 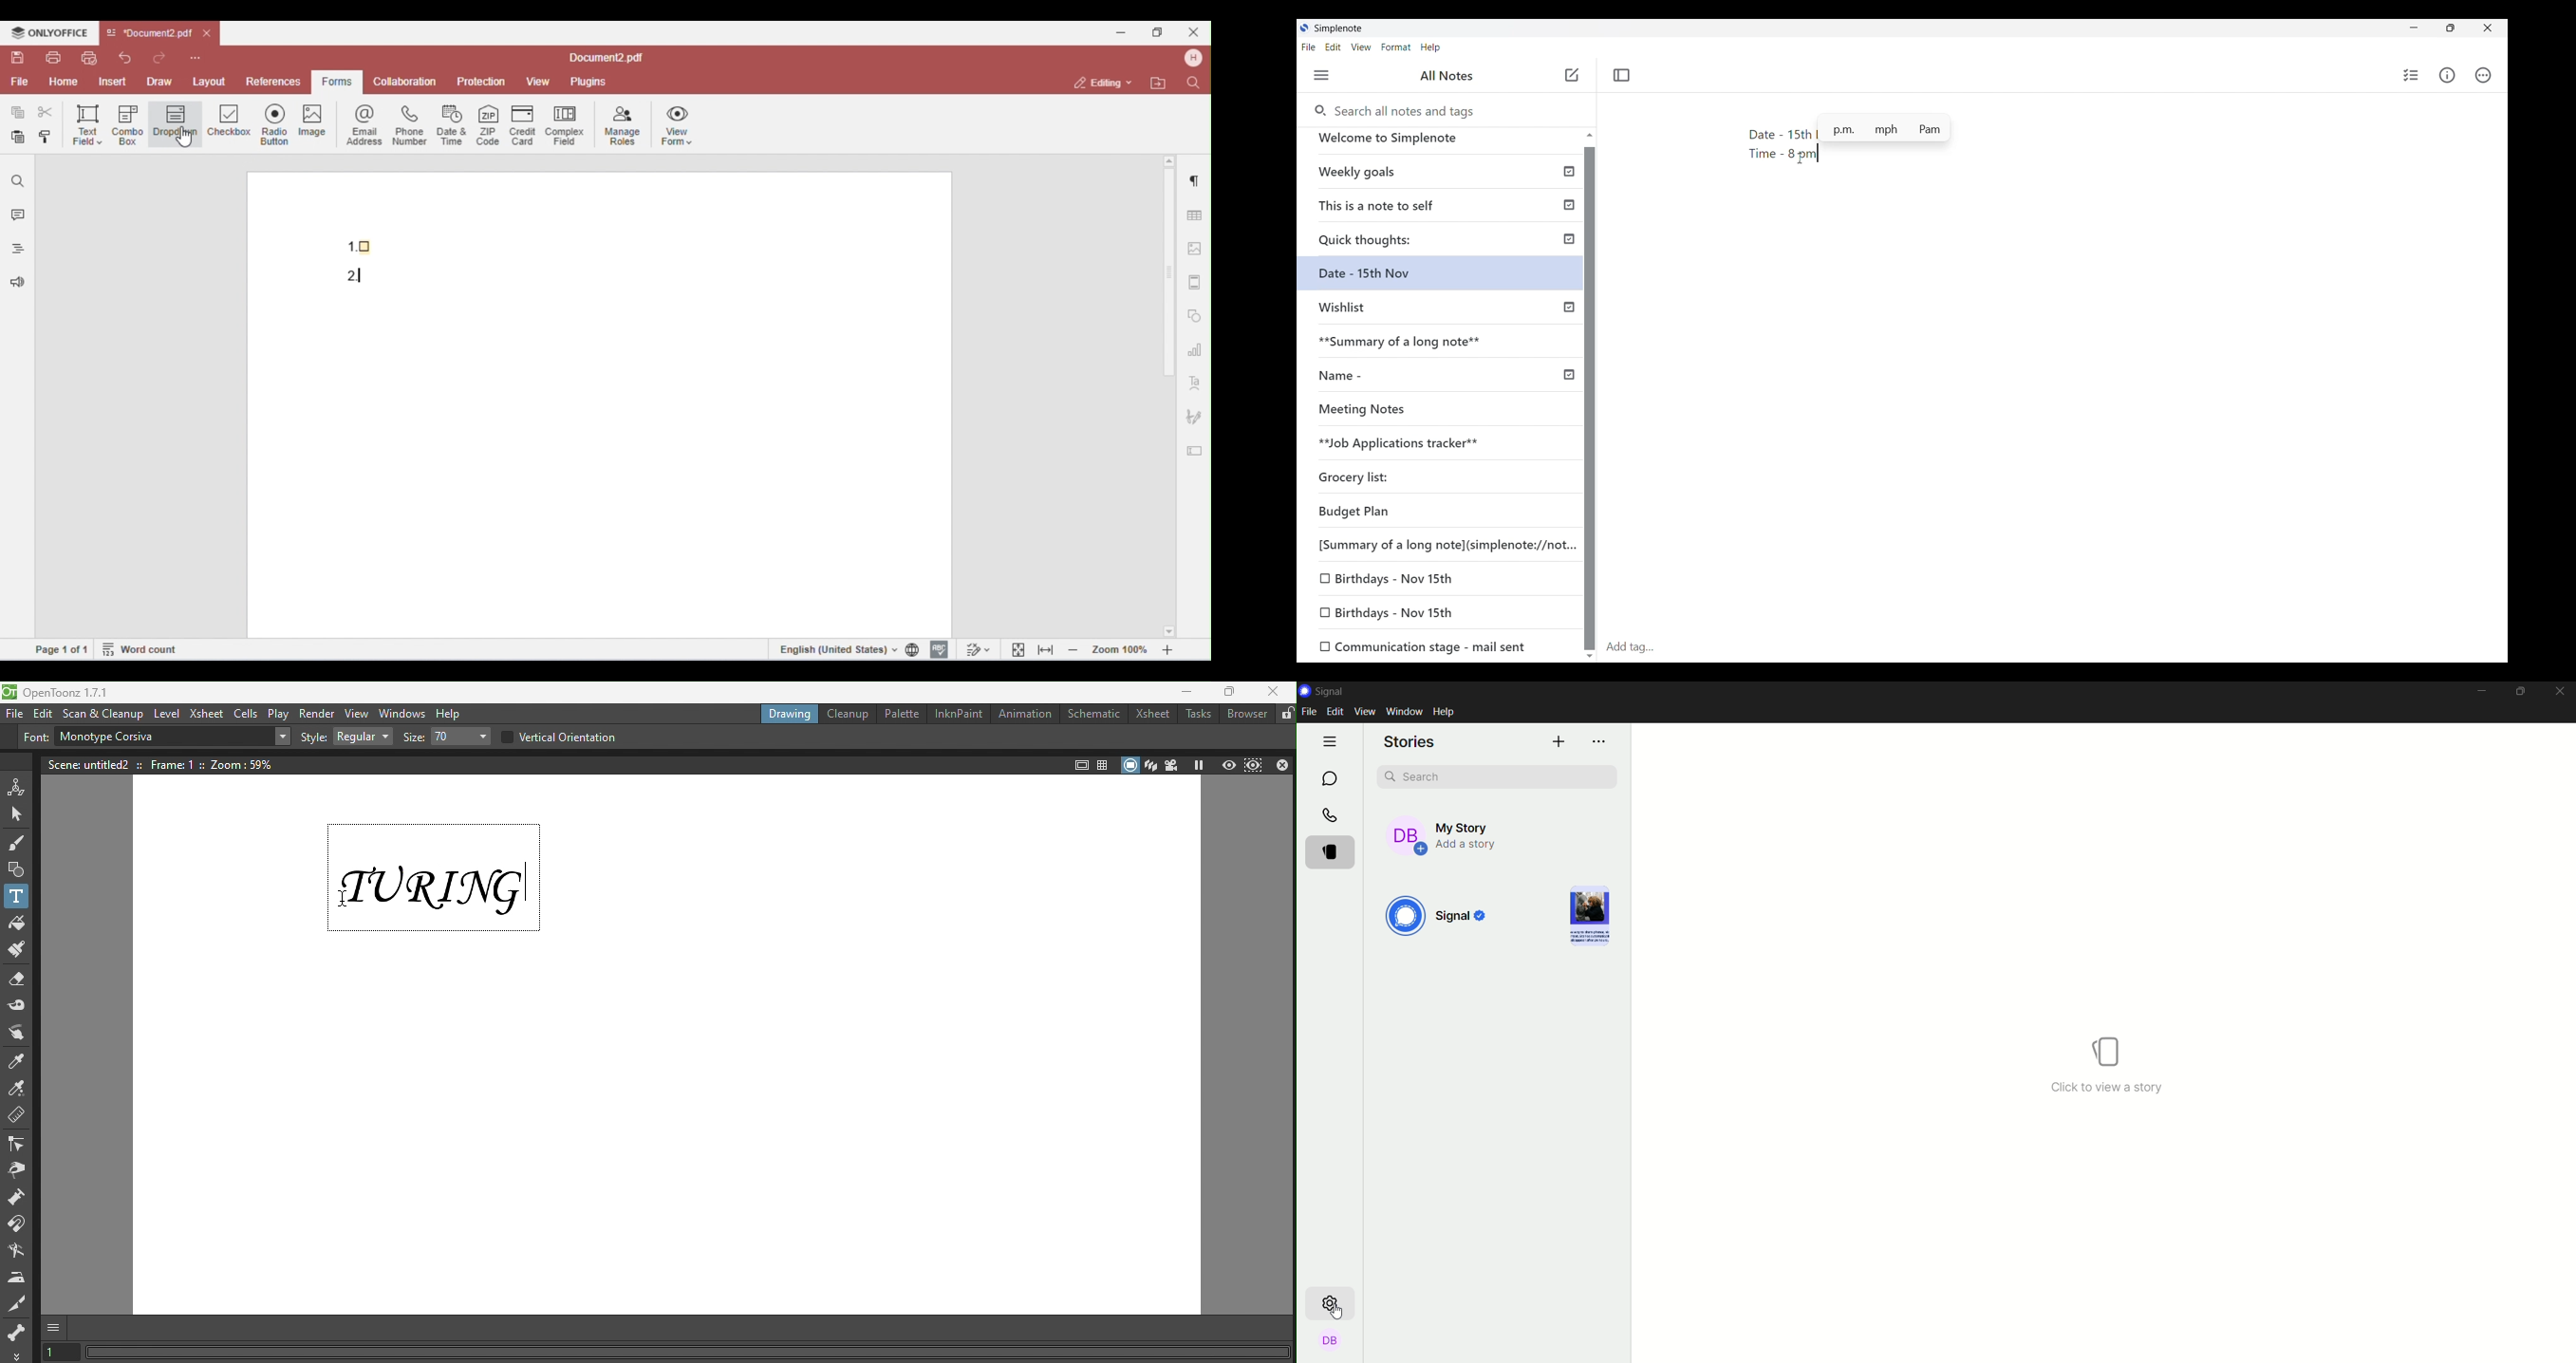 What do you see at coordinates (1362, 47) in the screenshot?
I see `View menu` at bounding box center [1362, 47].